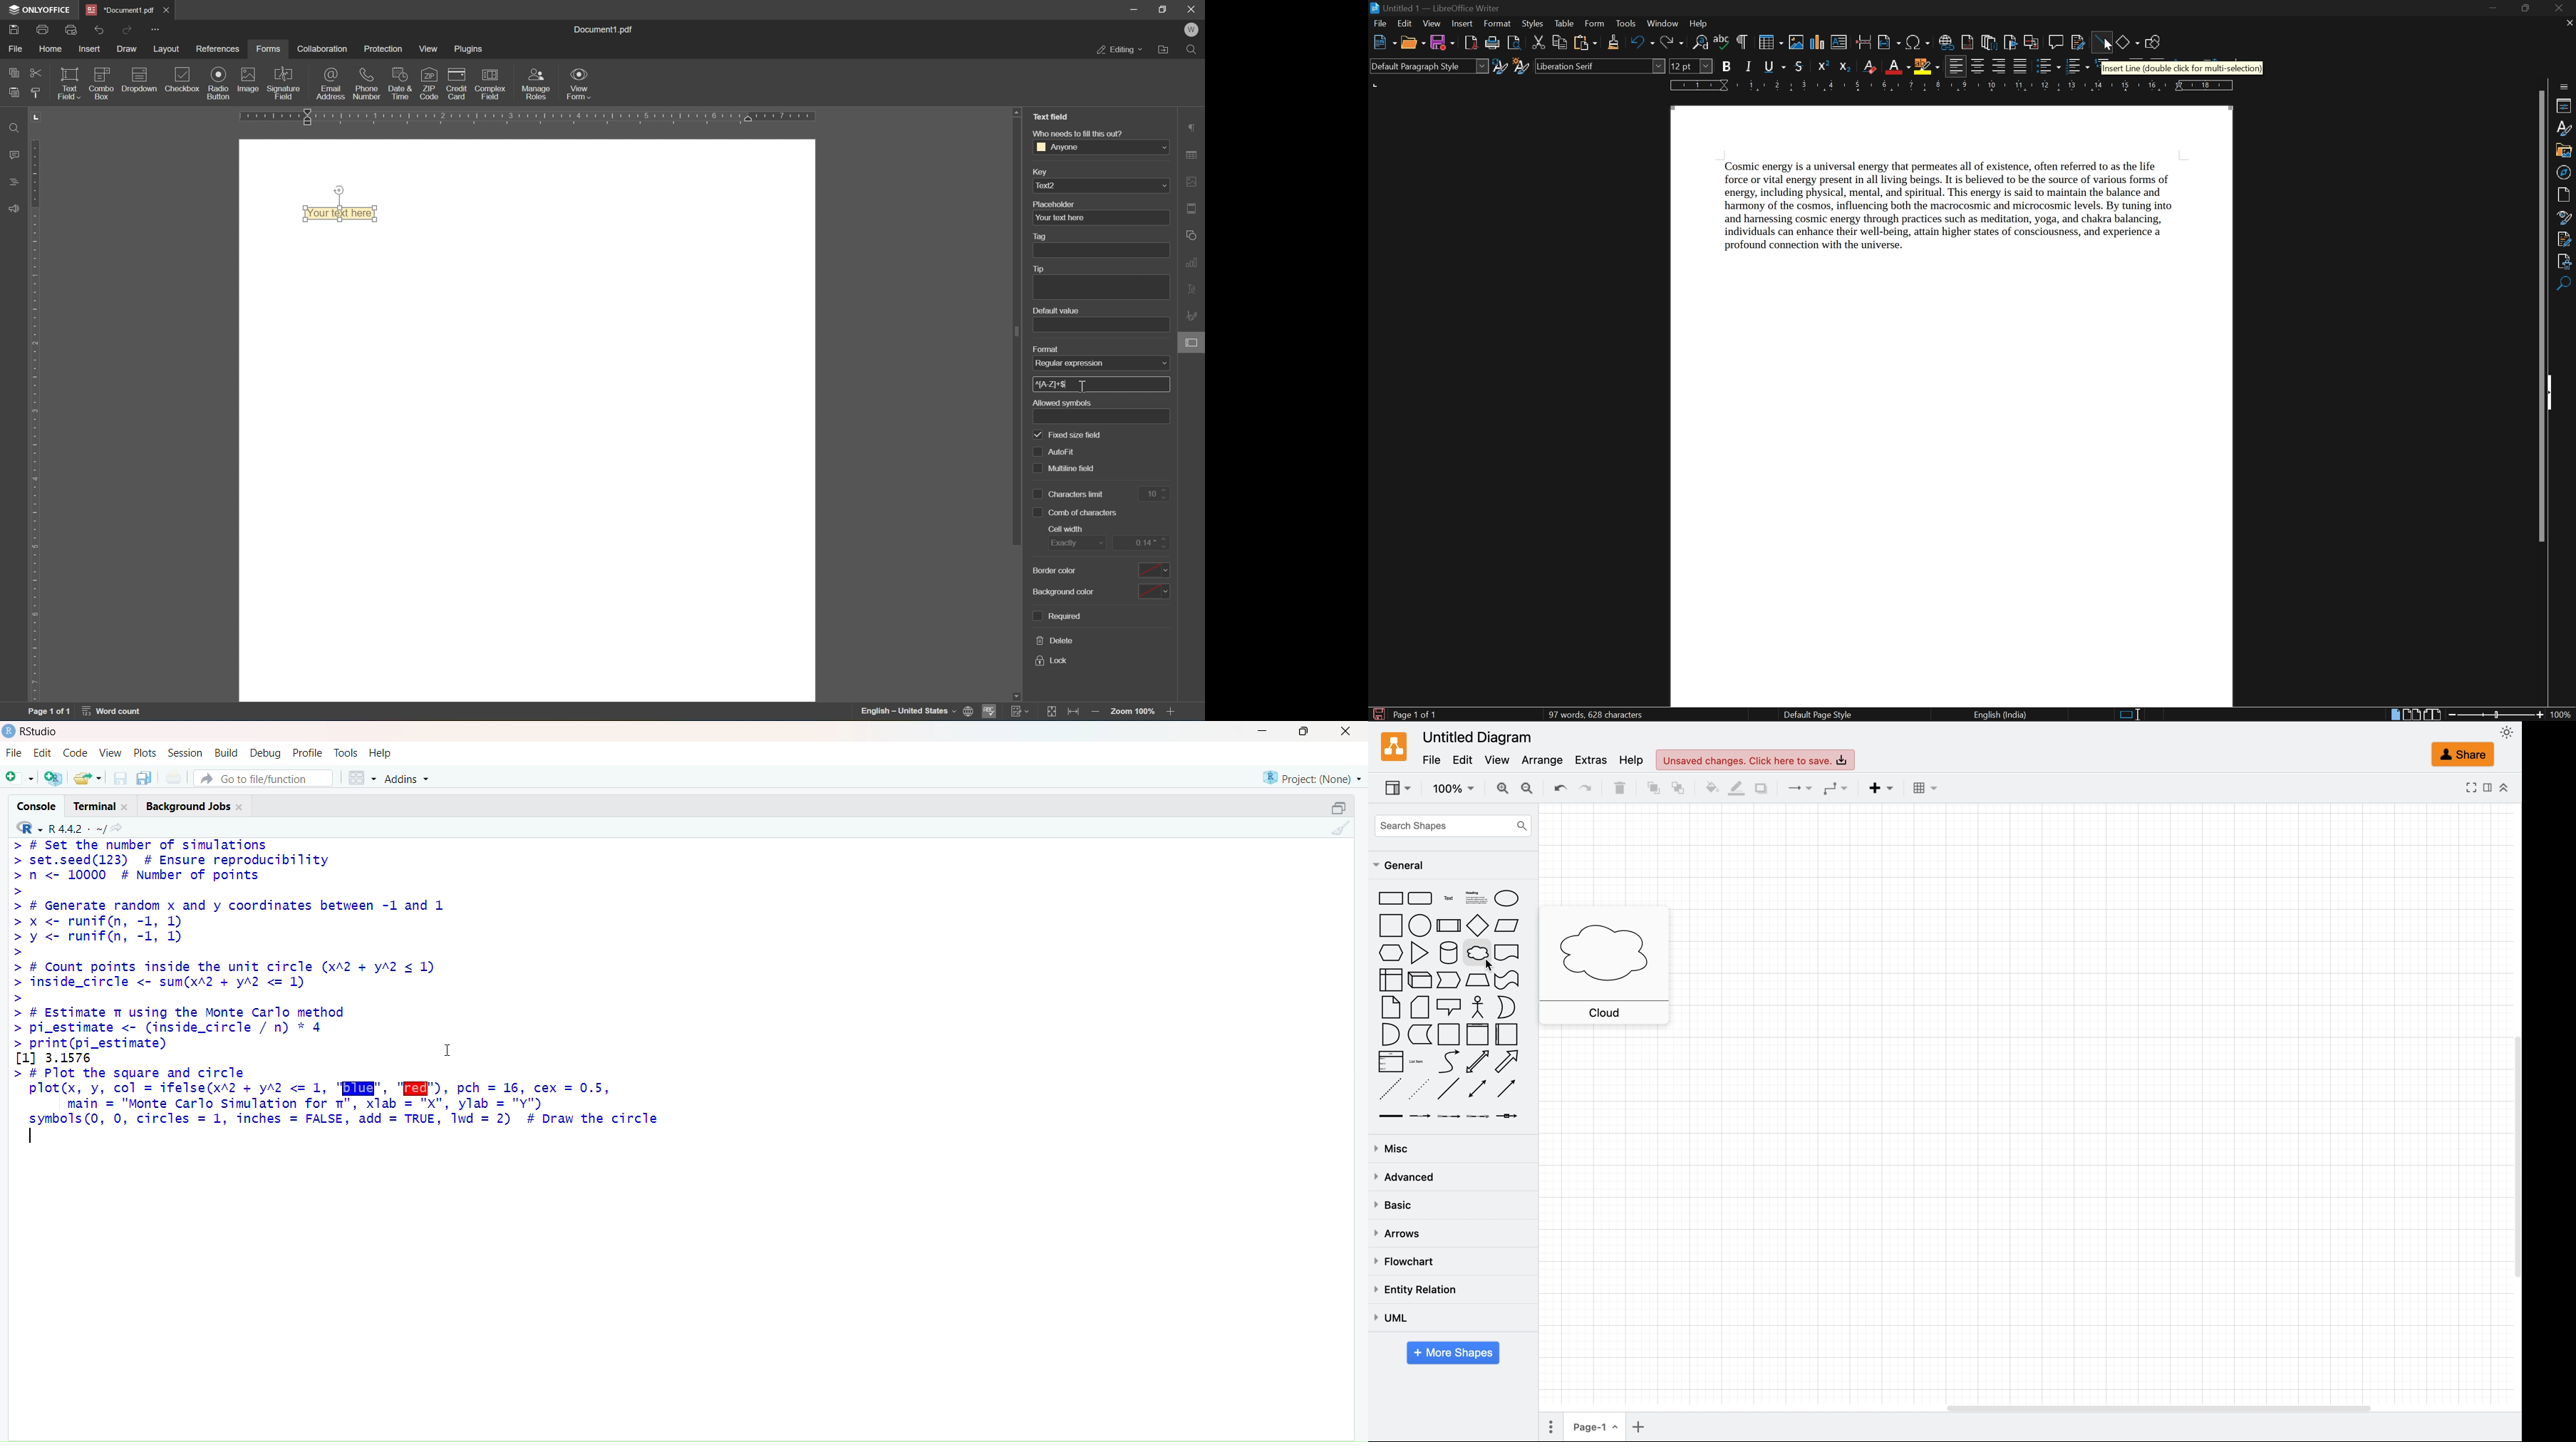 The image size is (2576, 1456). Describe the element at coordinates (1044, 235) in the screenshot. I see `tag` at that location.